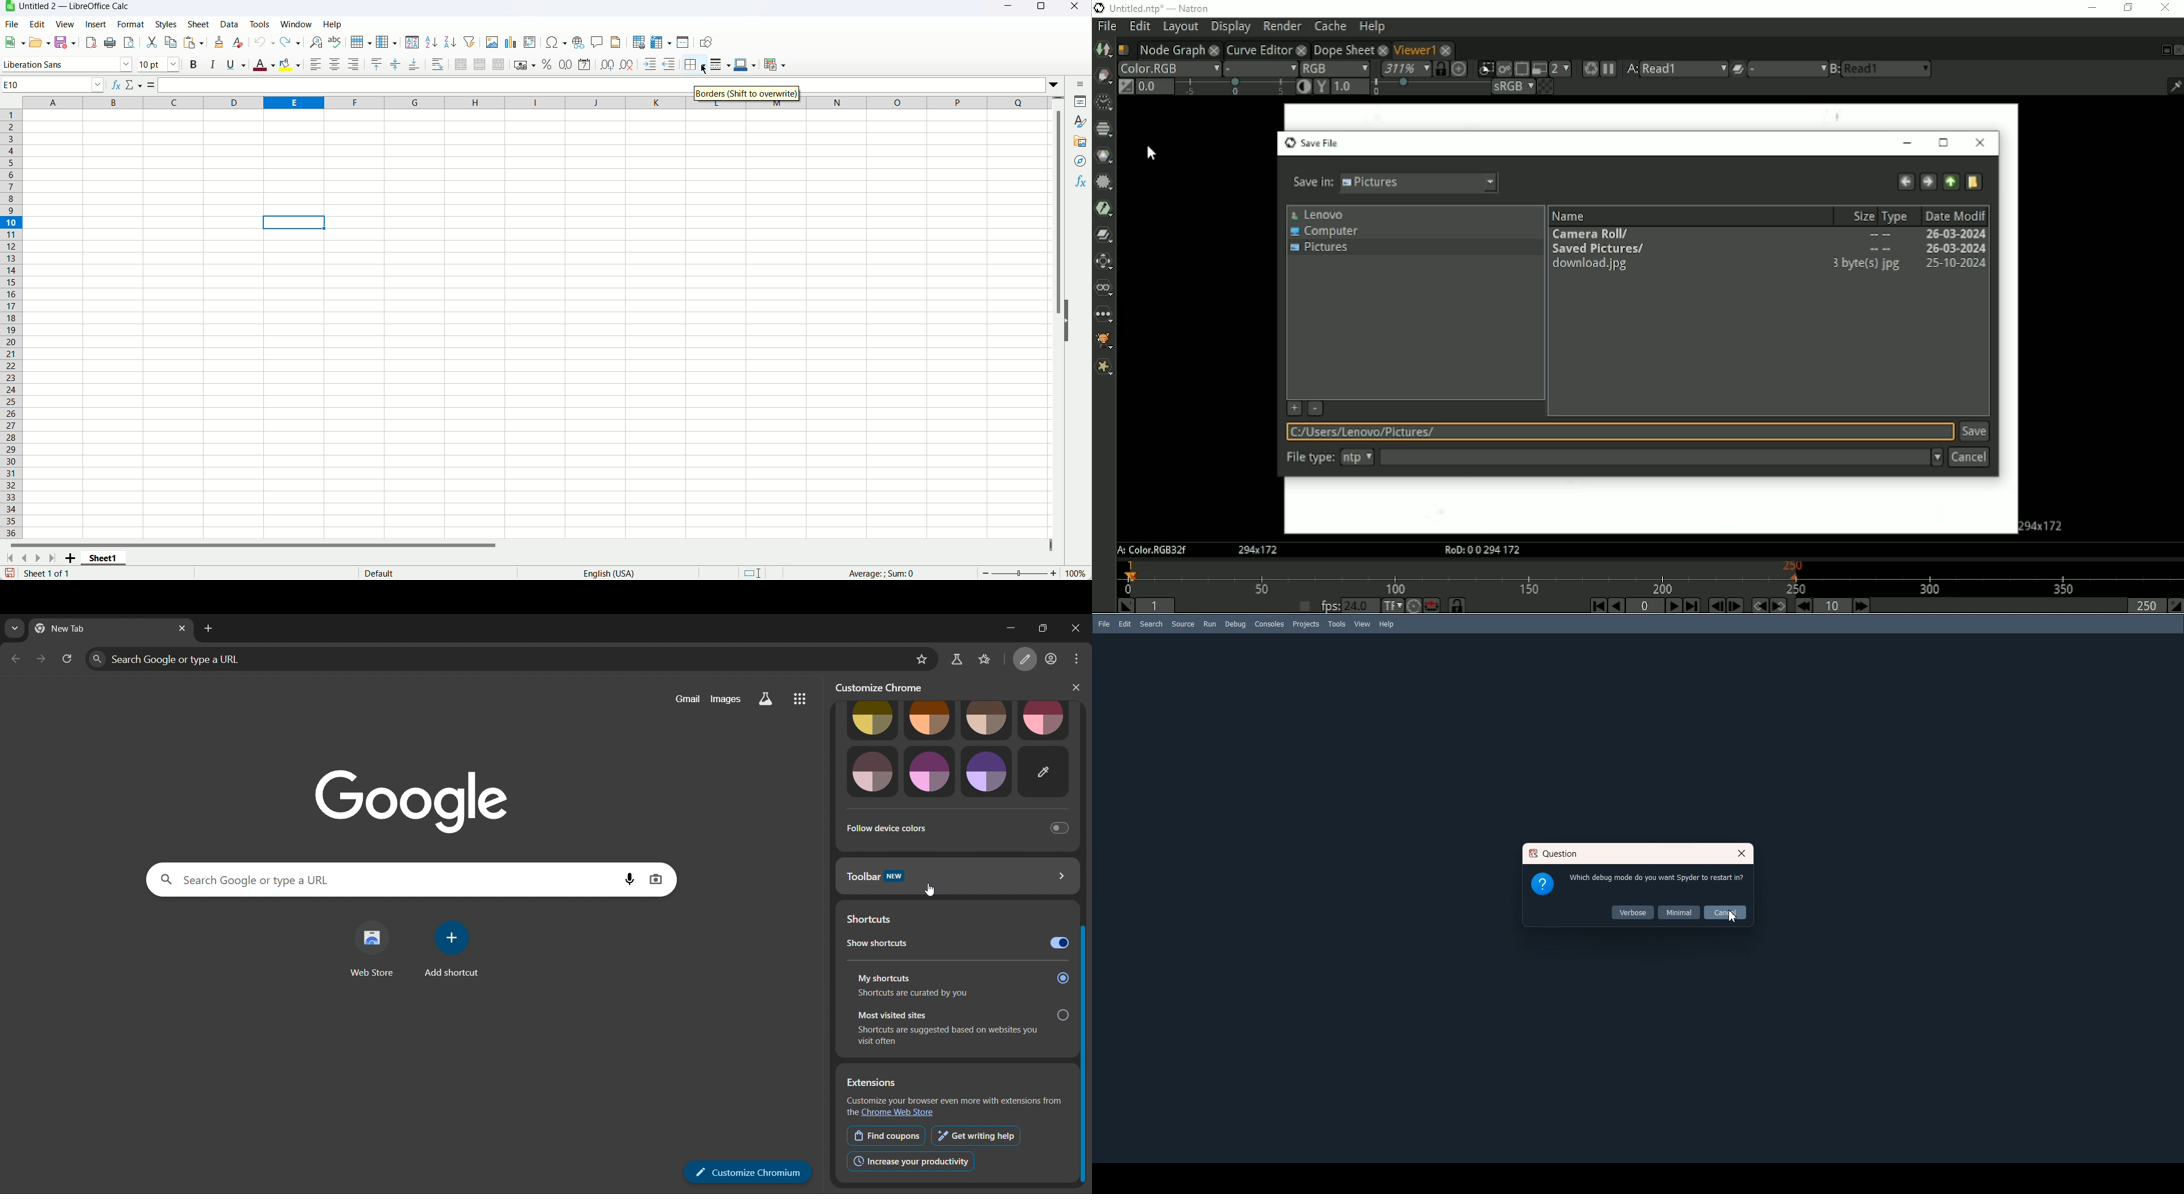 This screenshot has height=1204, width=2184. What do you see at coordinates (97, 23) in the screenshot?
I see `Insert` at bounding box center [97, 23].